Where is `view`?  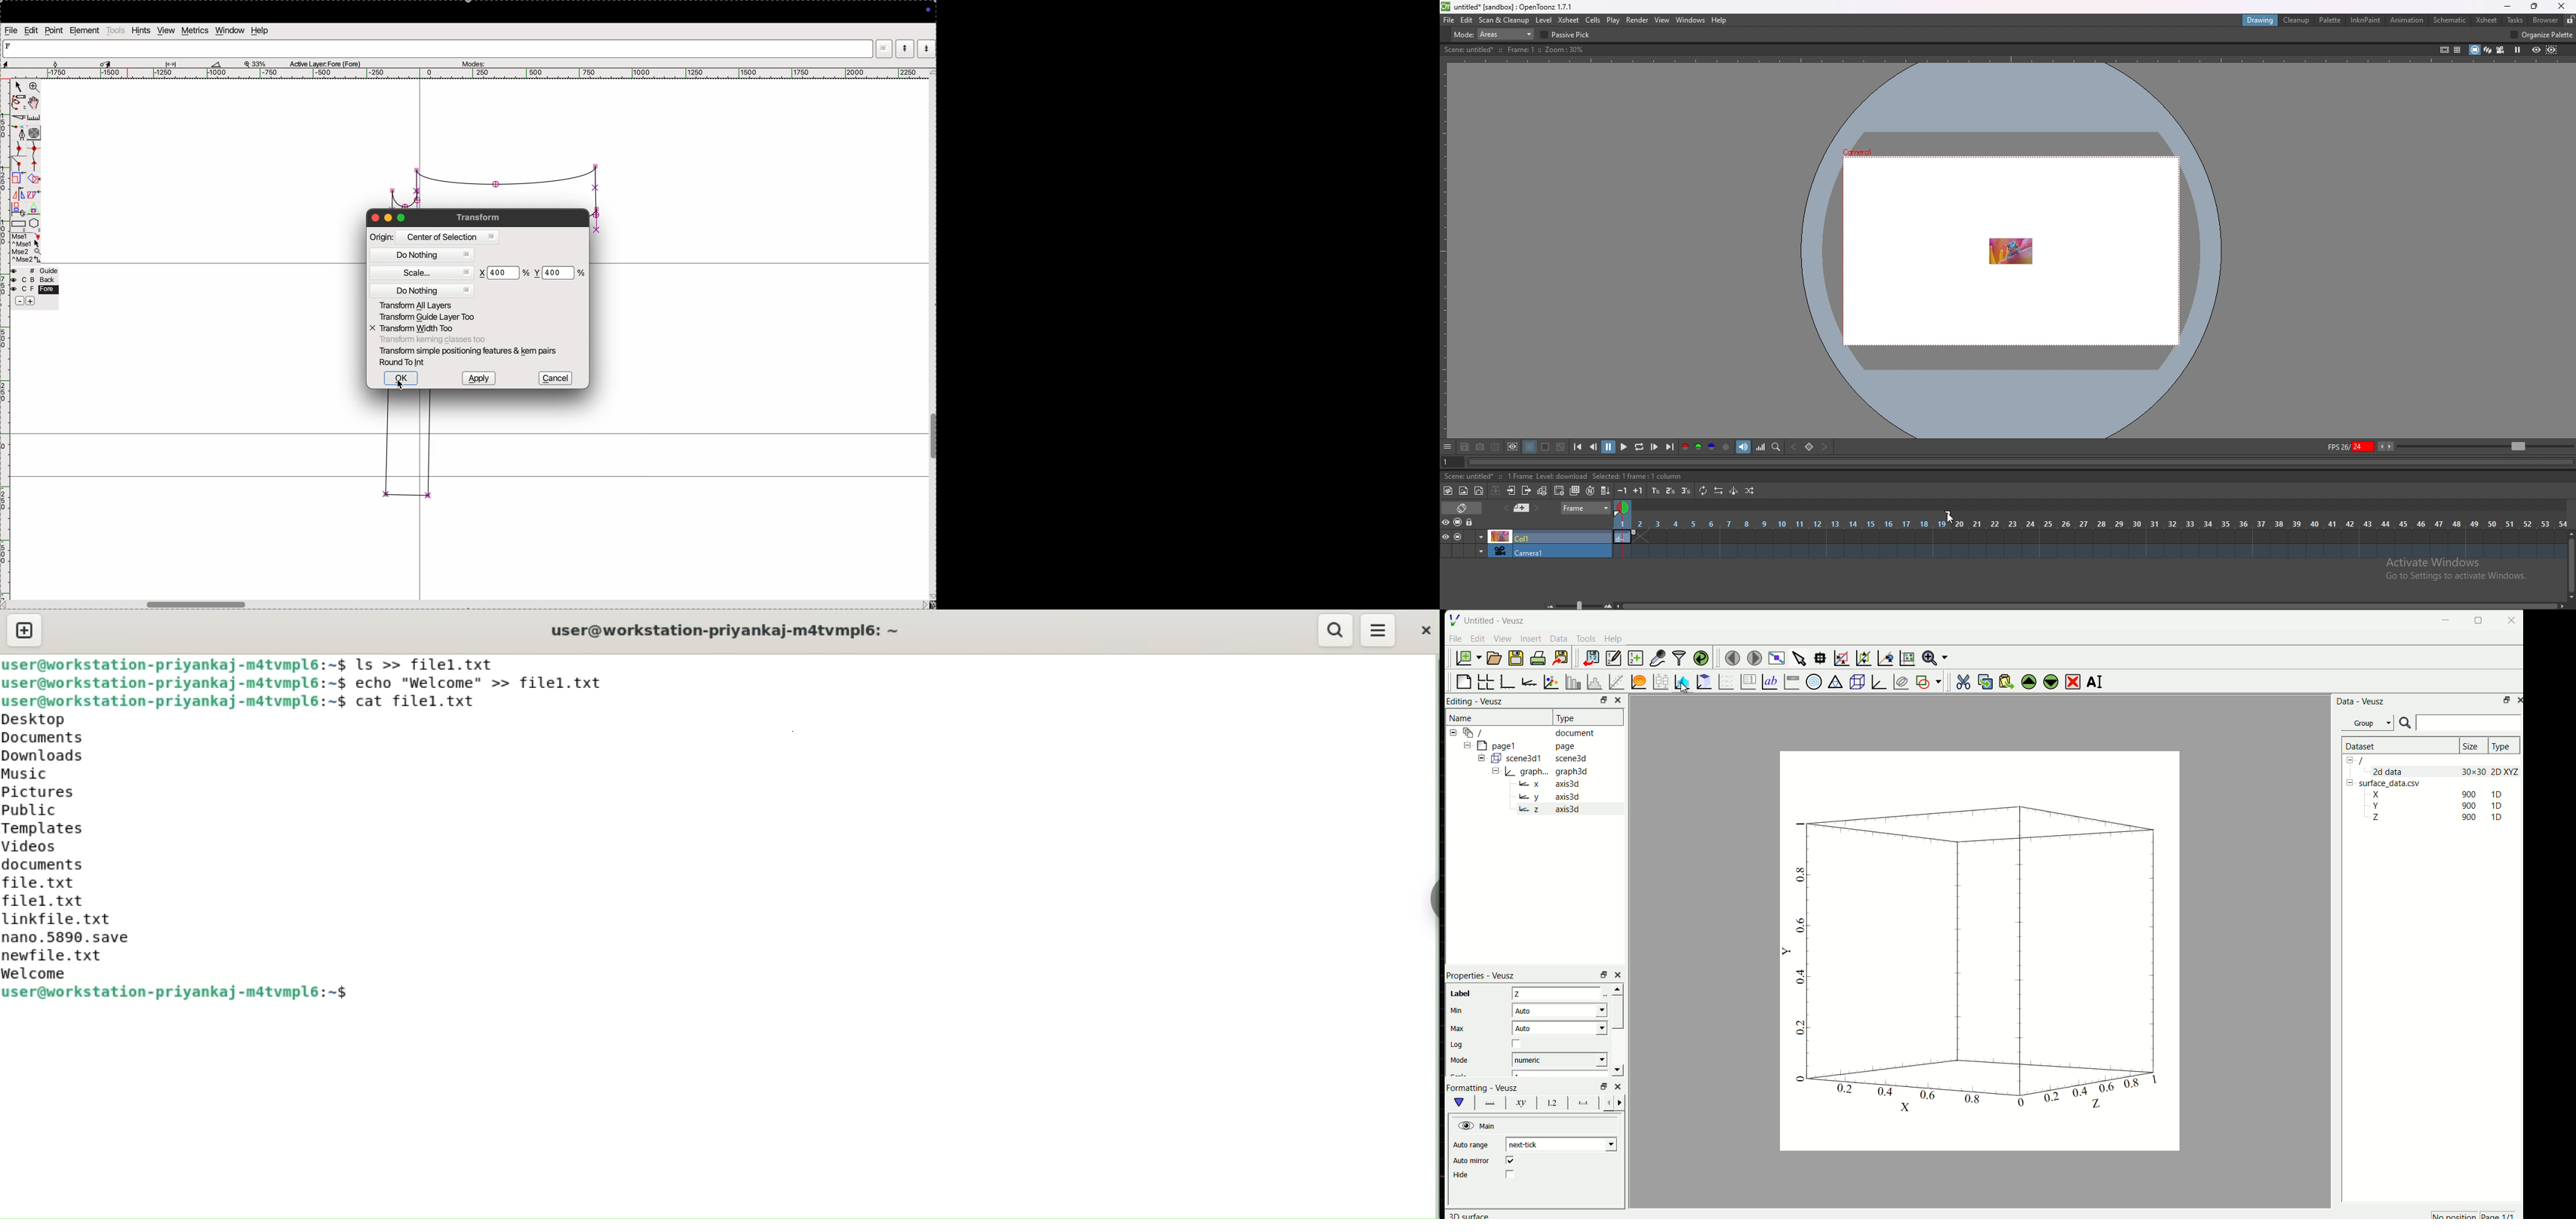 view is located at coordinates (165, 31).